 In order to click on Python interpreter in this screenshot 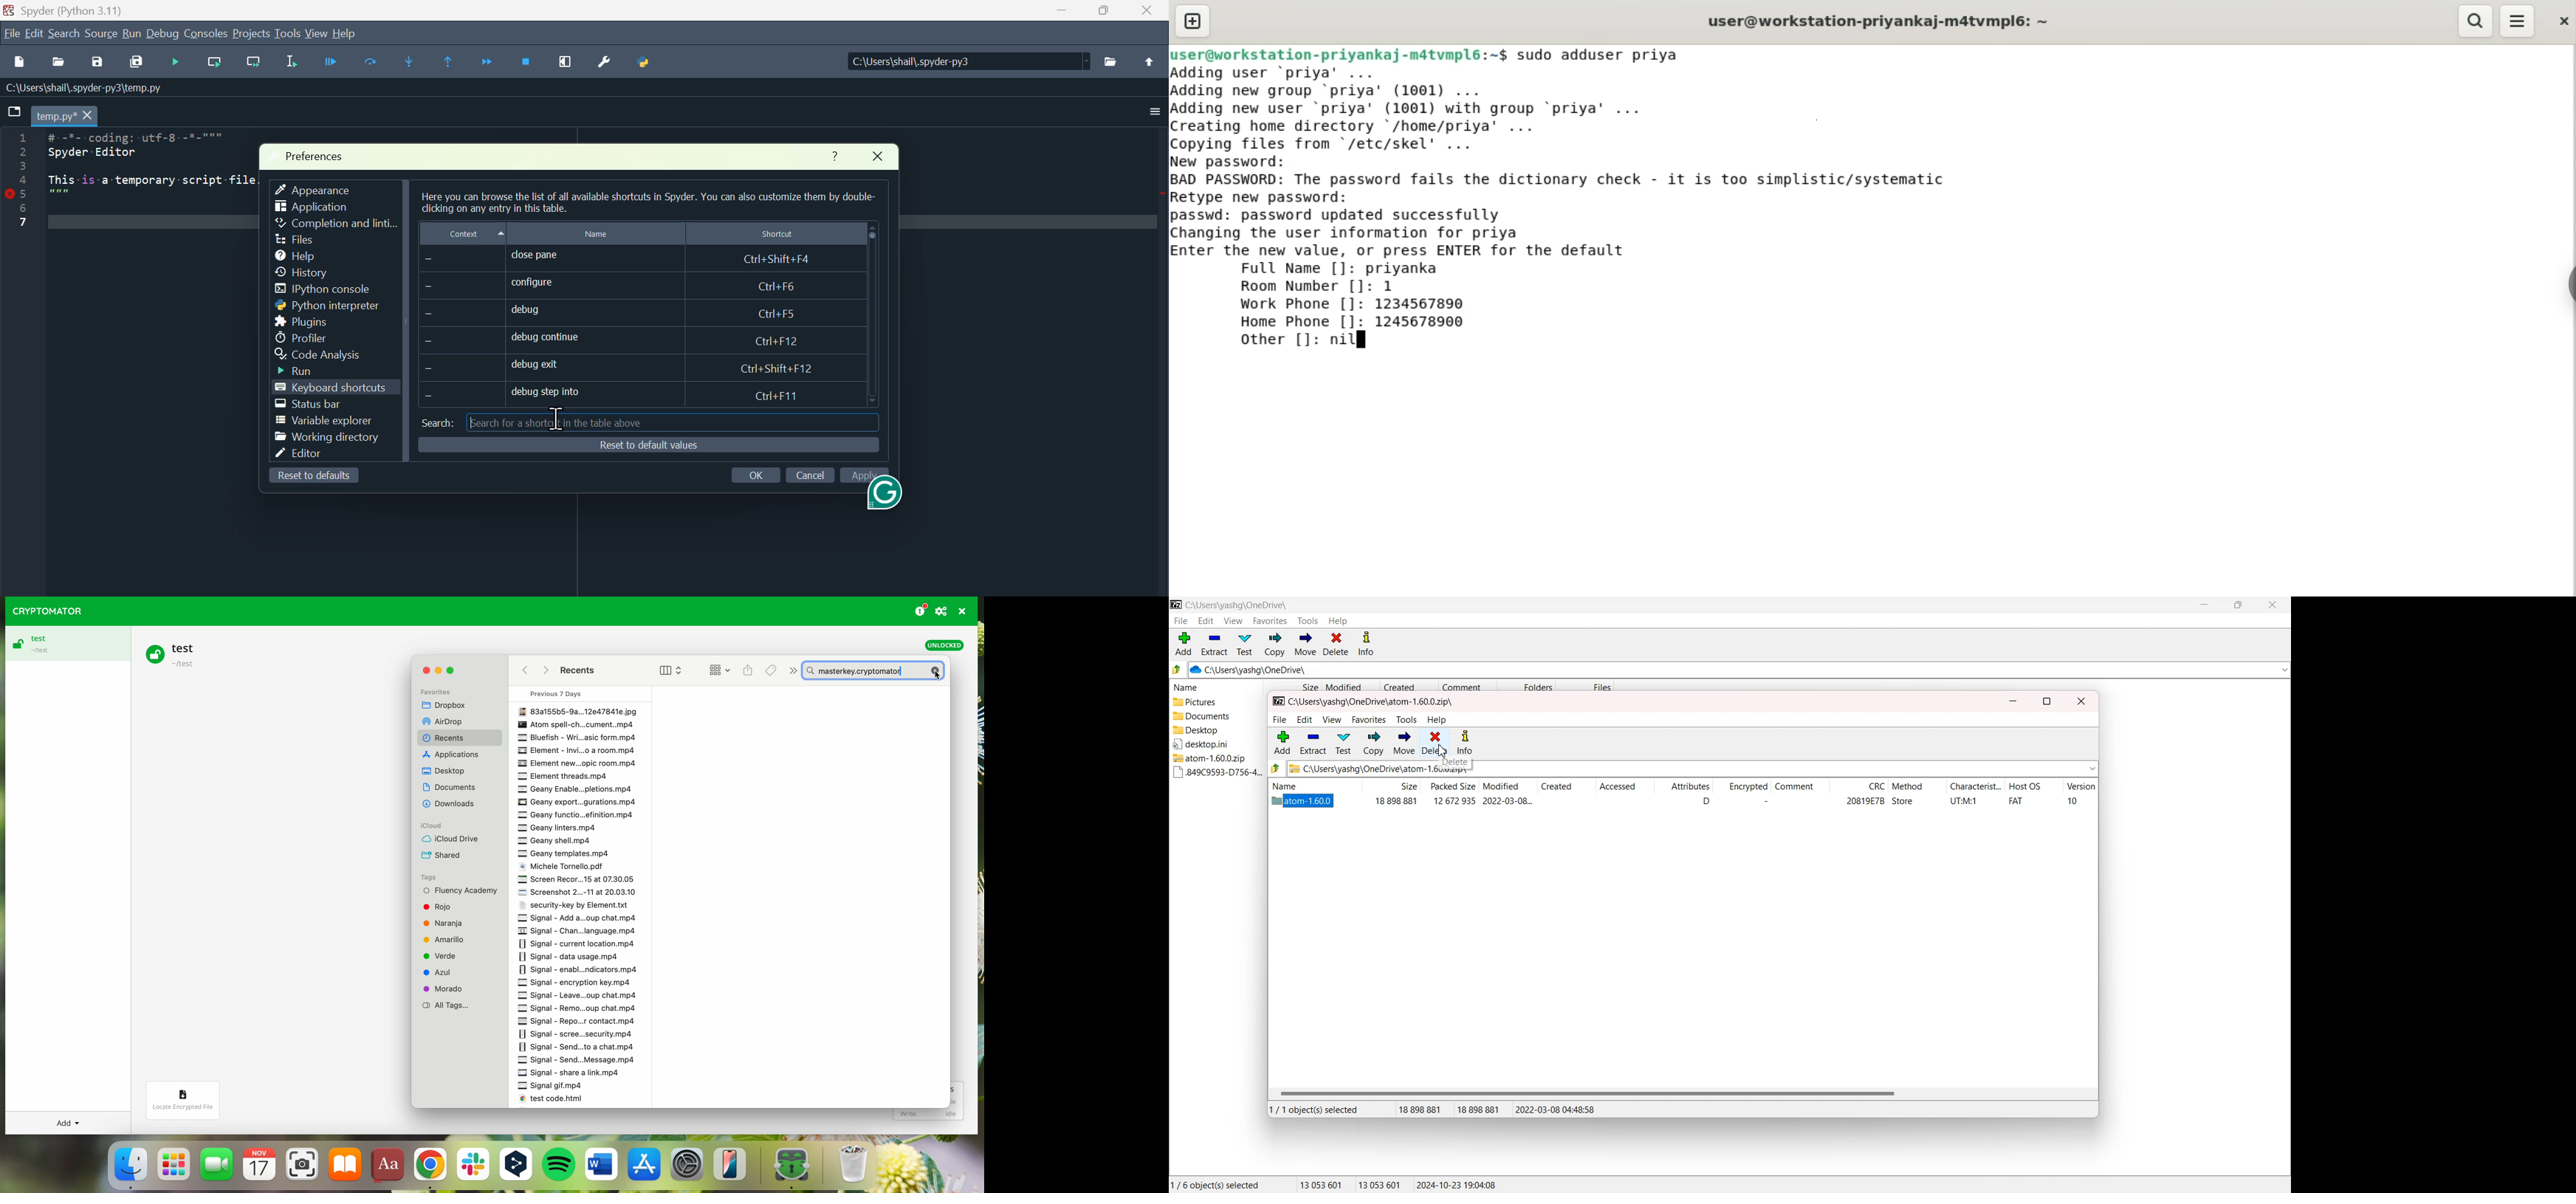, I will do `click(324, 307)`.